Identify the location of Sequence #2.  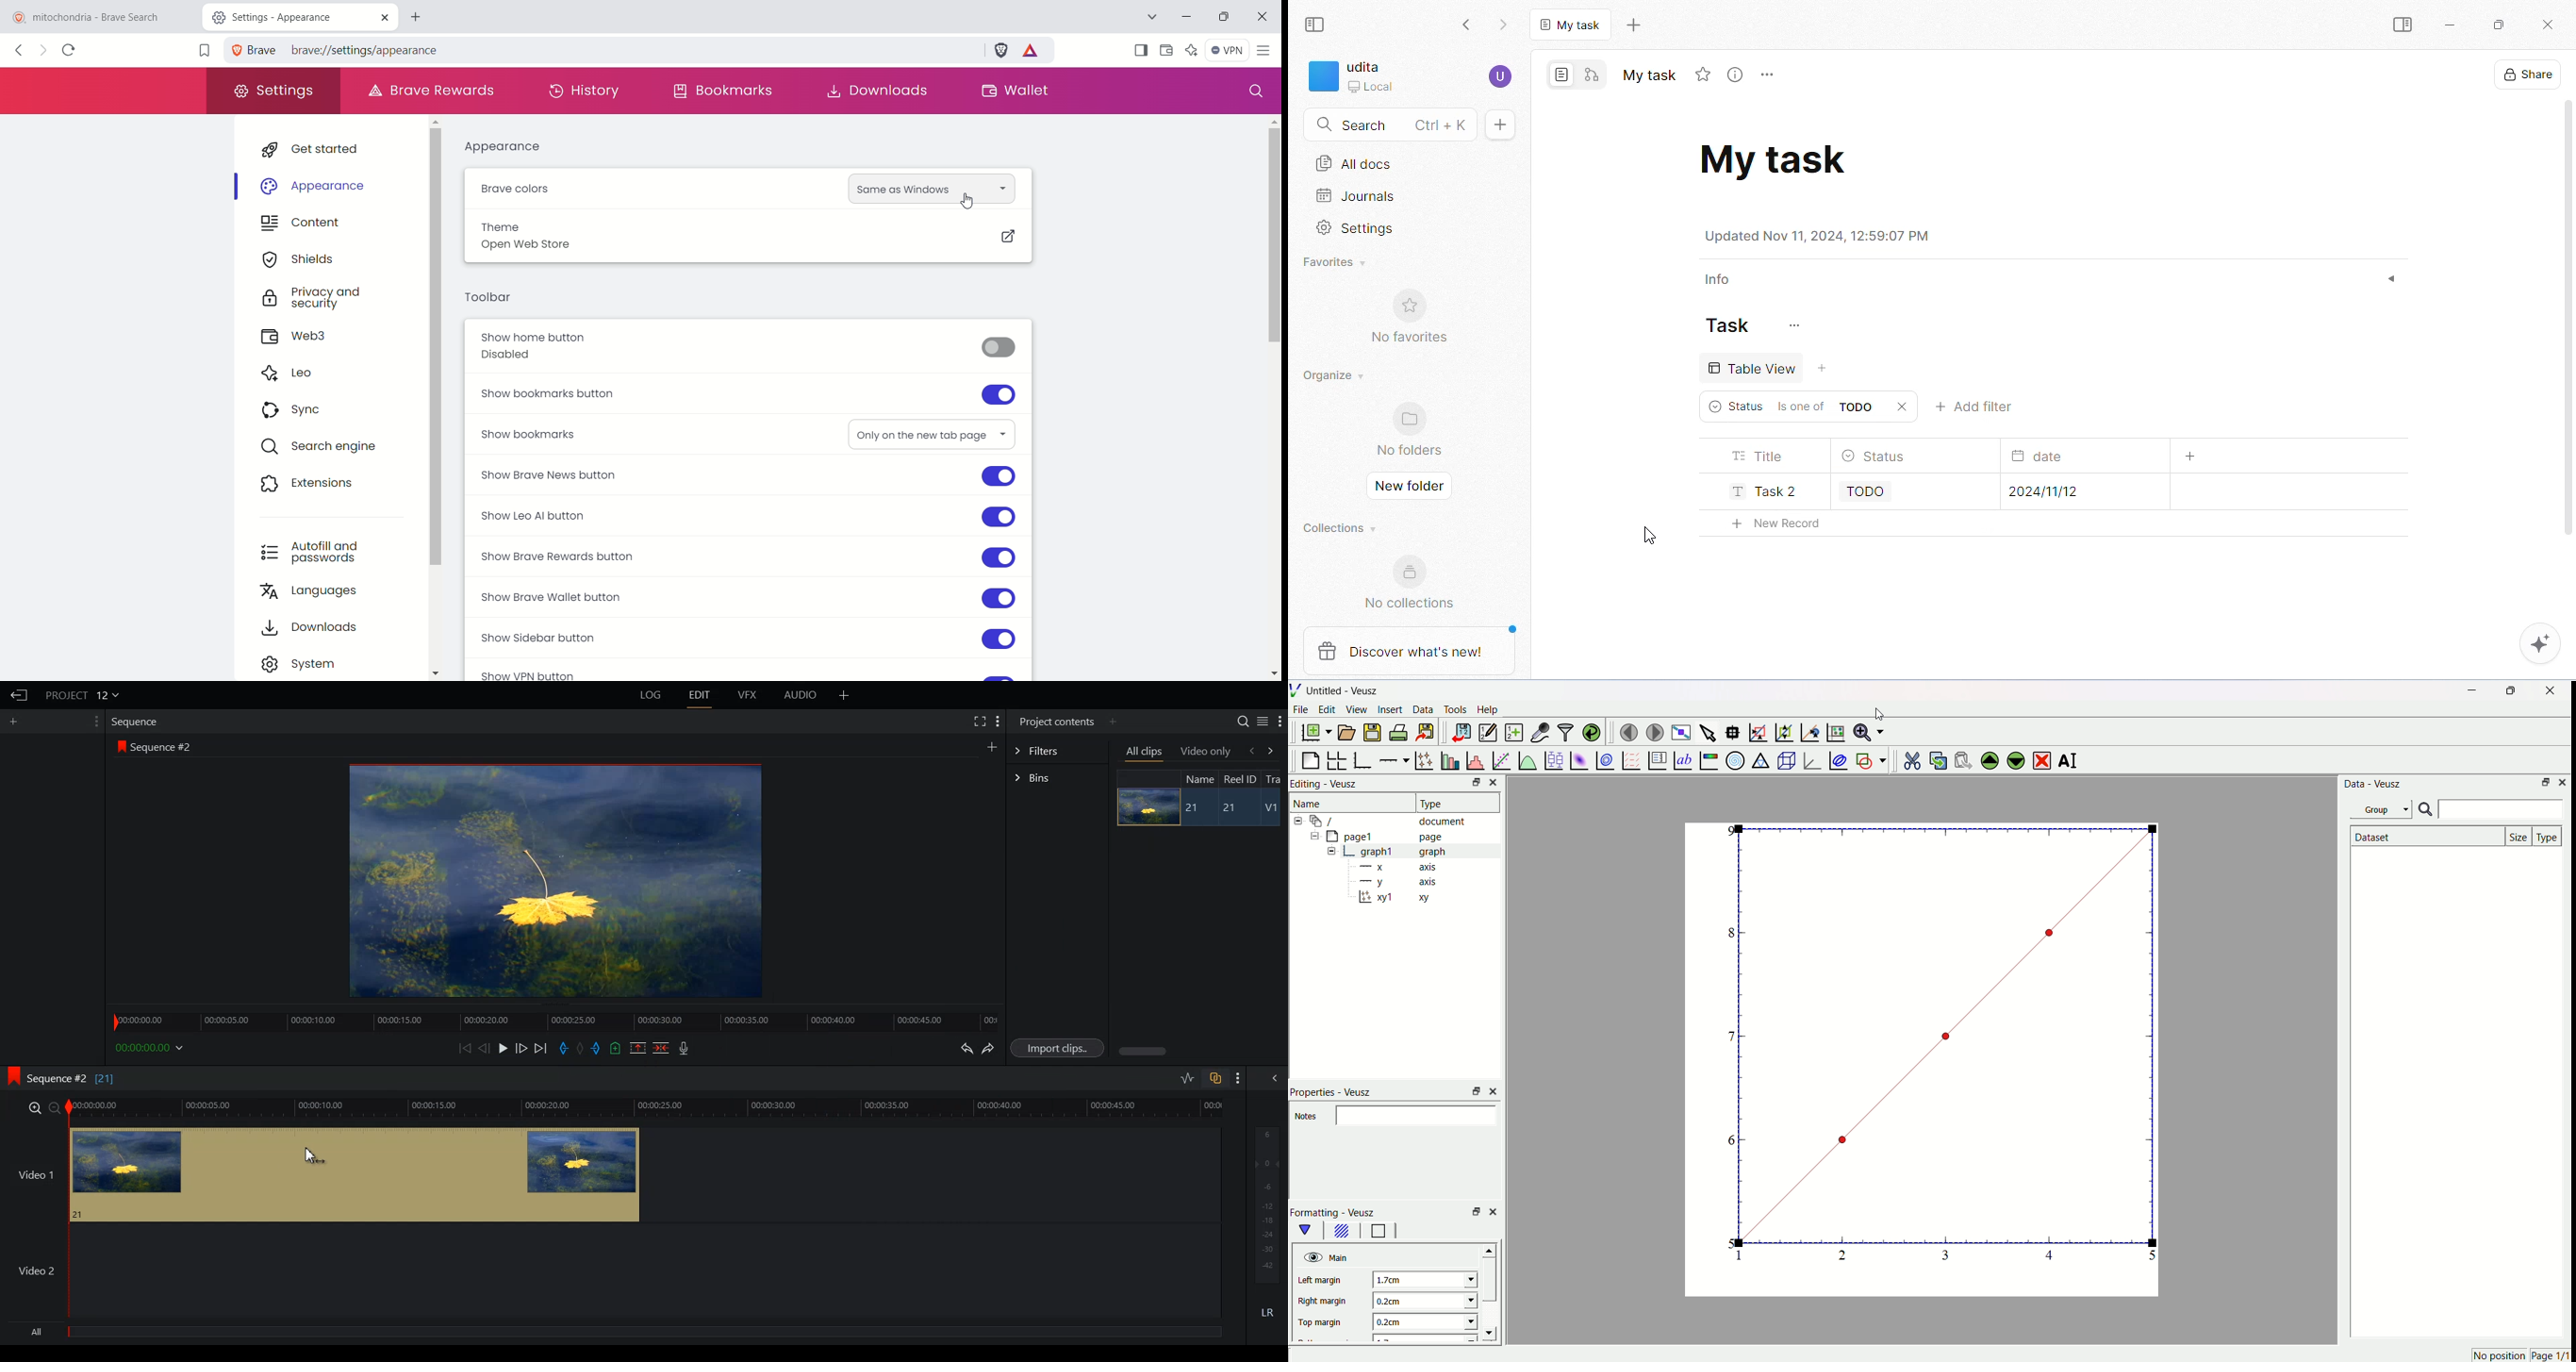
(164, 747).